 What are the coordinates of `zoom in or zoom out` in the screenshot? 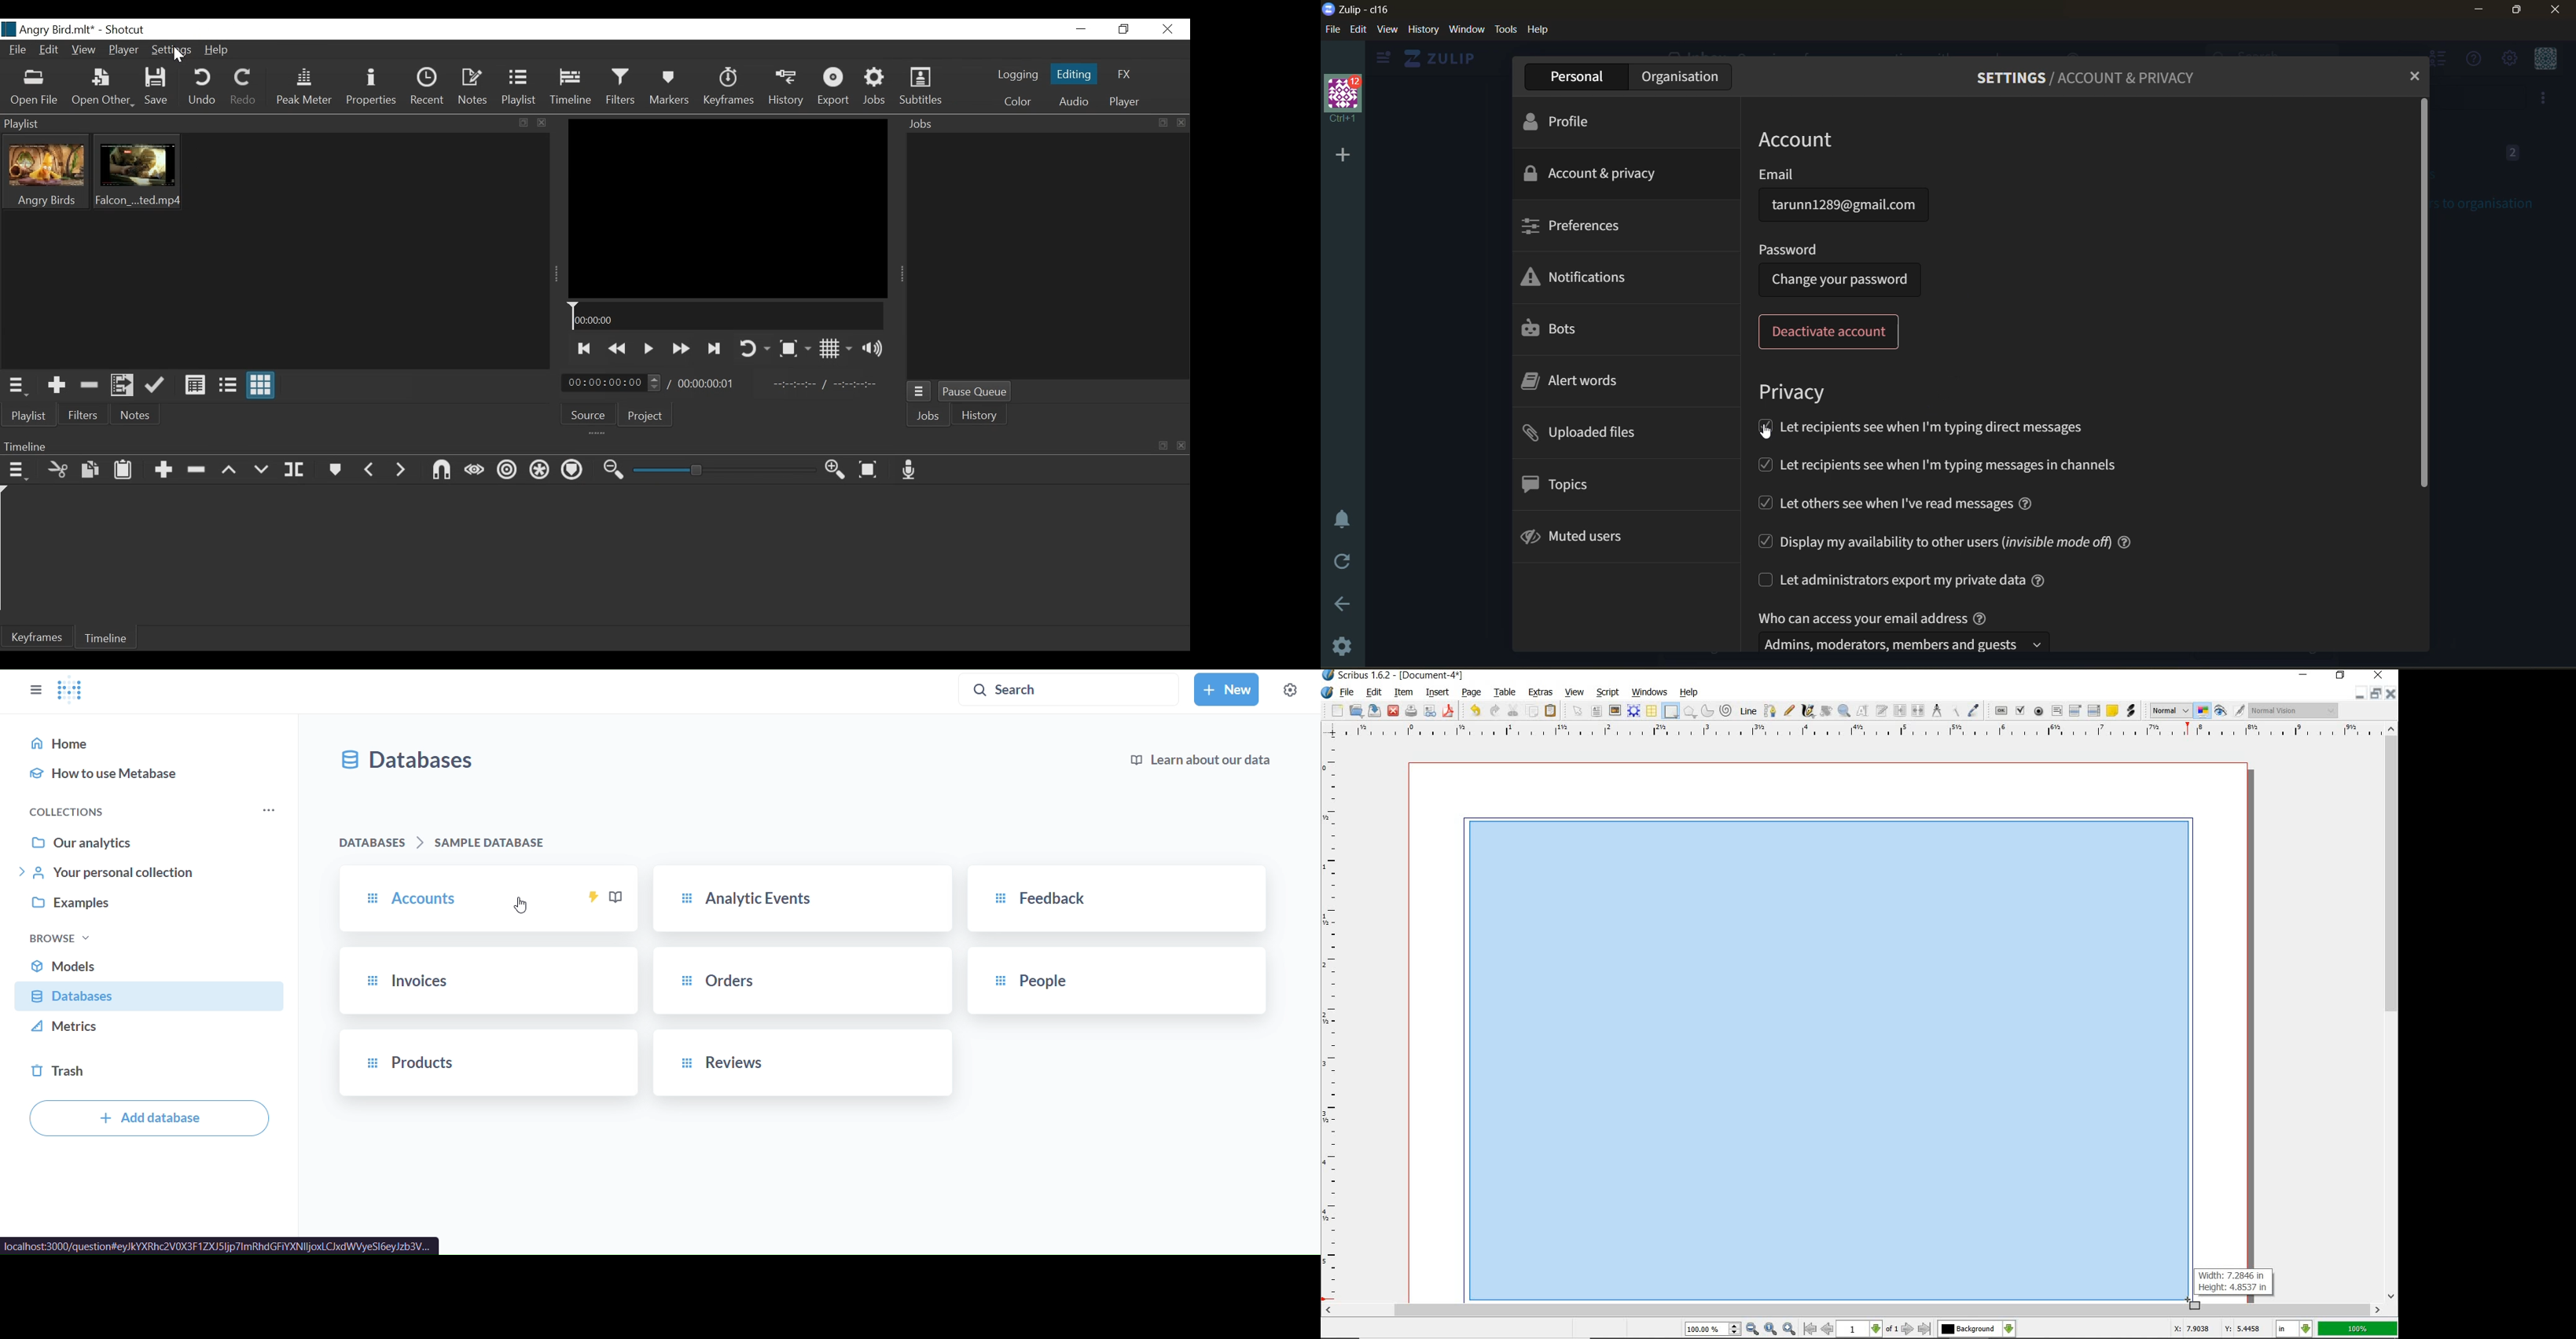 It's located at (1843, 712).